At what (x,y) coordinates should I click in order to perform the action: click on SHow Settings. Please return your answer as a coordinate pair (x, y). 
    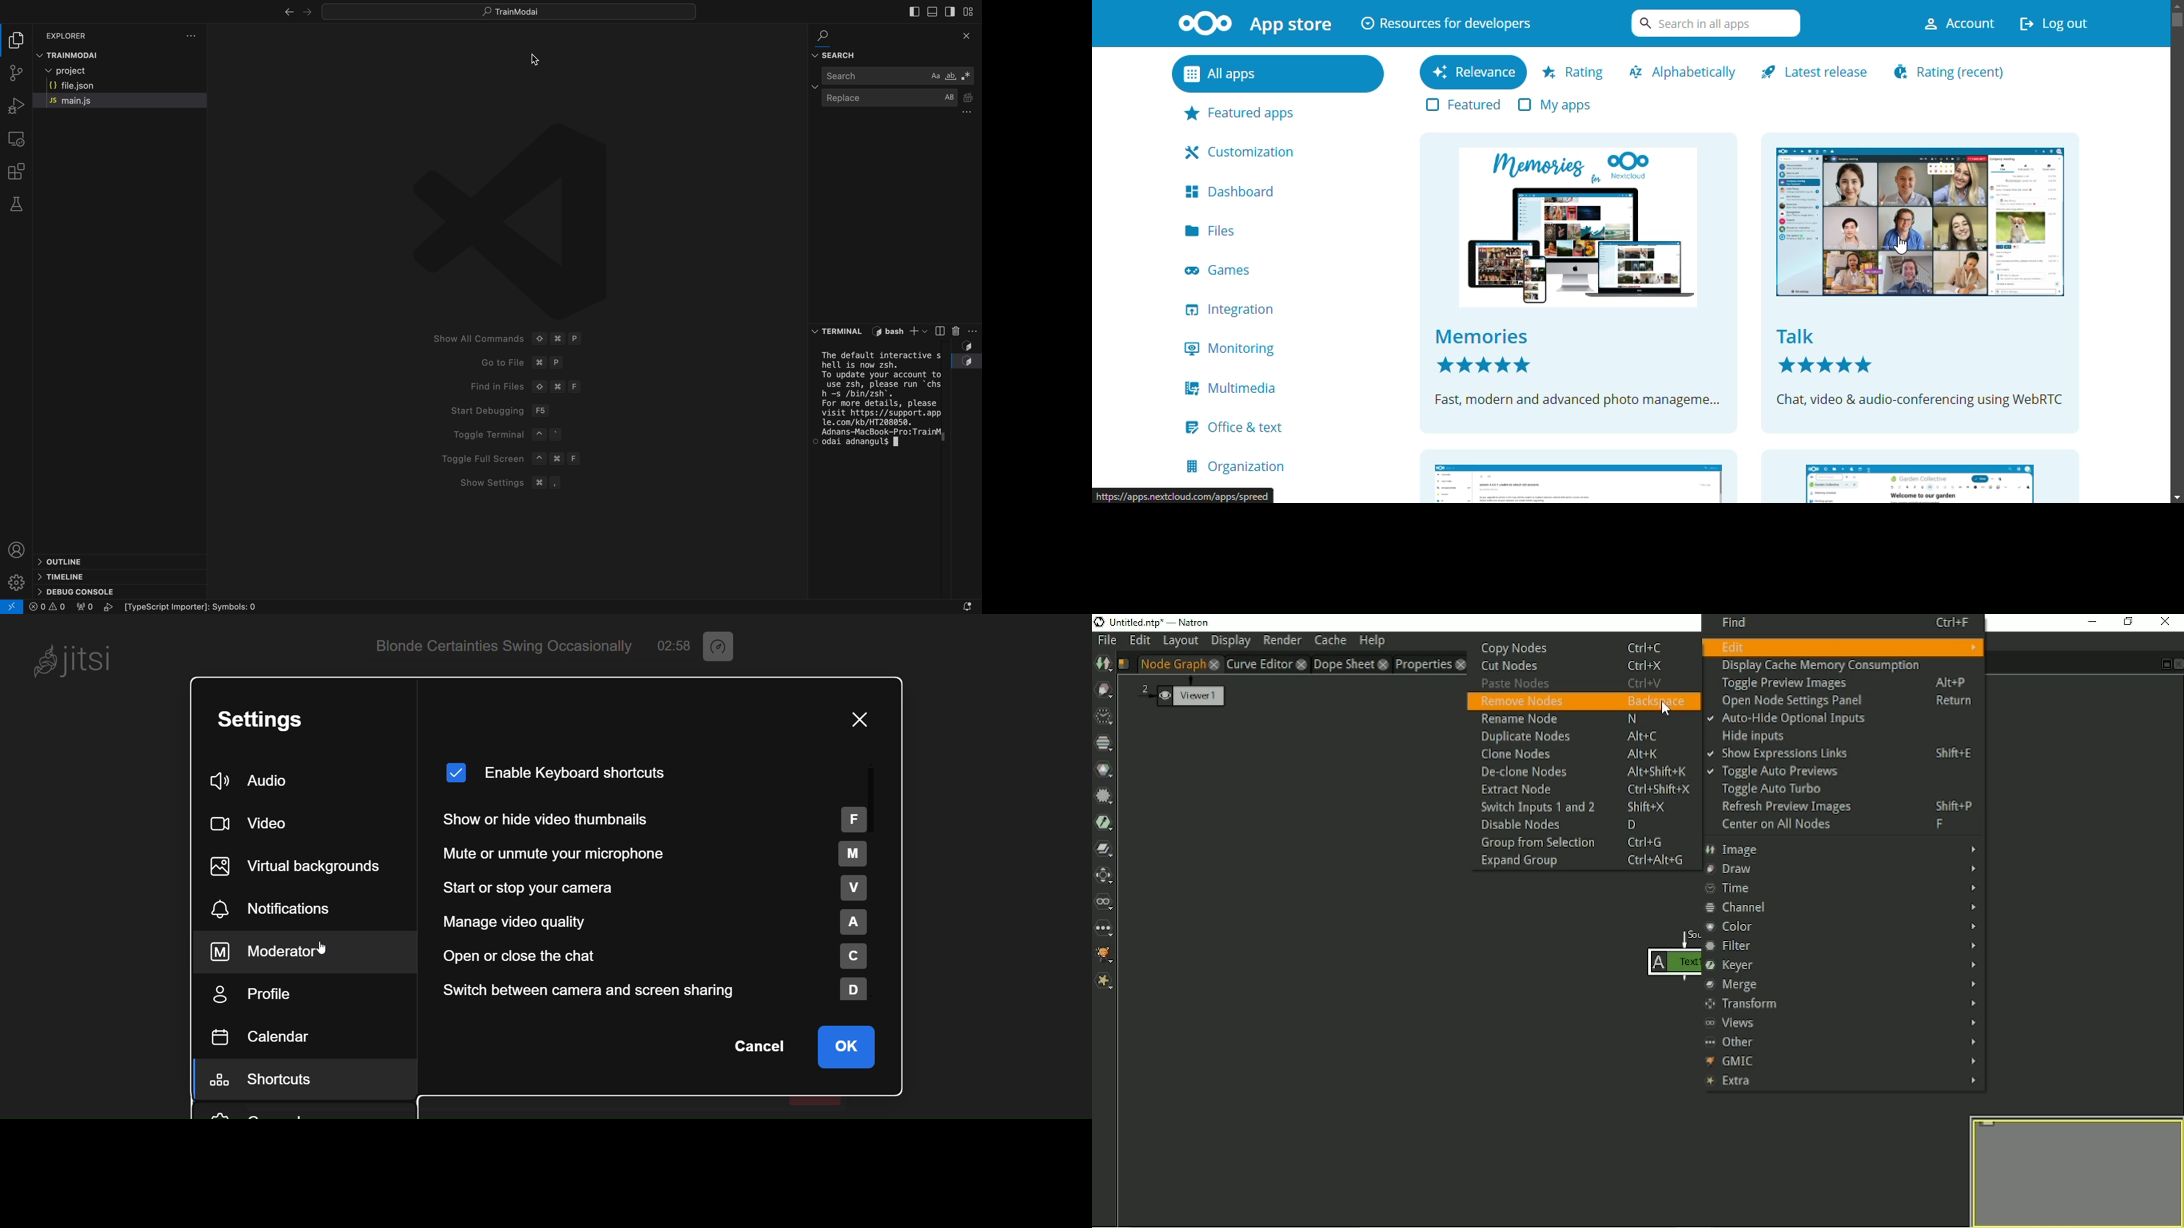
    Looking at the image, I should click on (554, 482).